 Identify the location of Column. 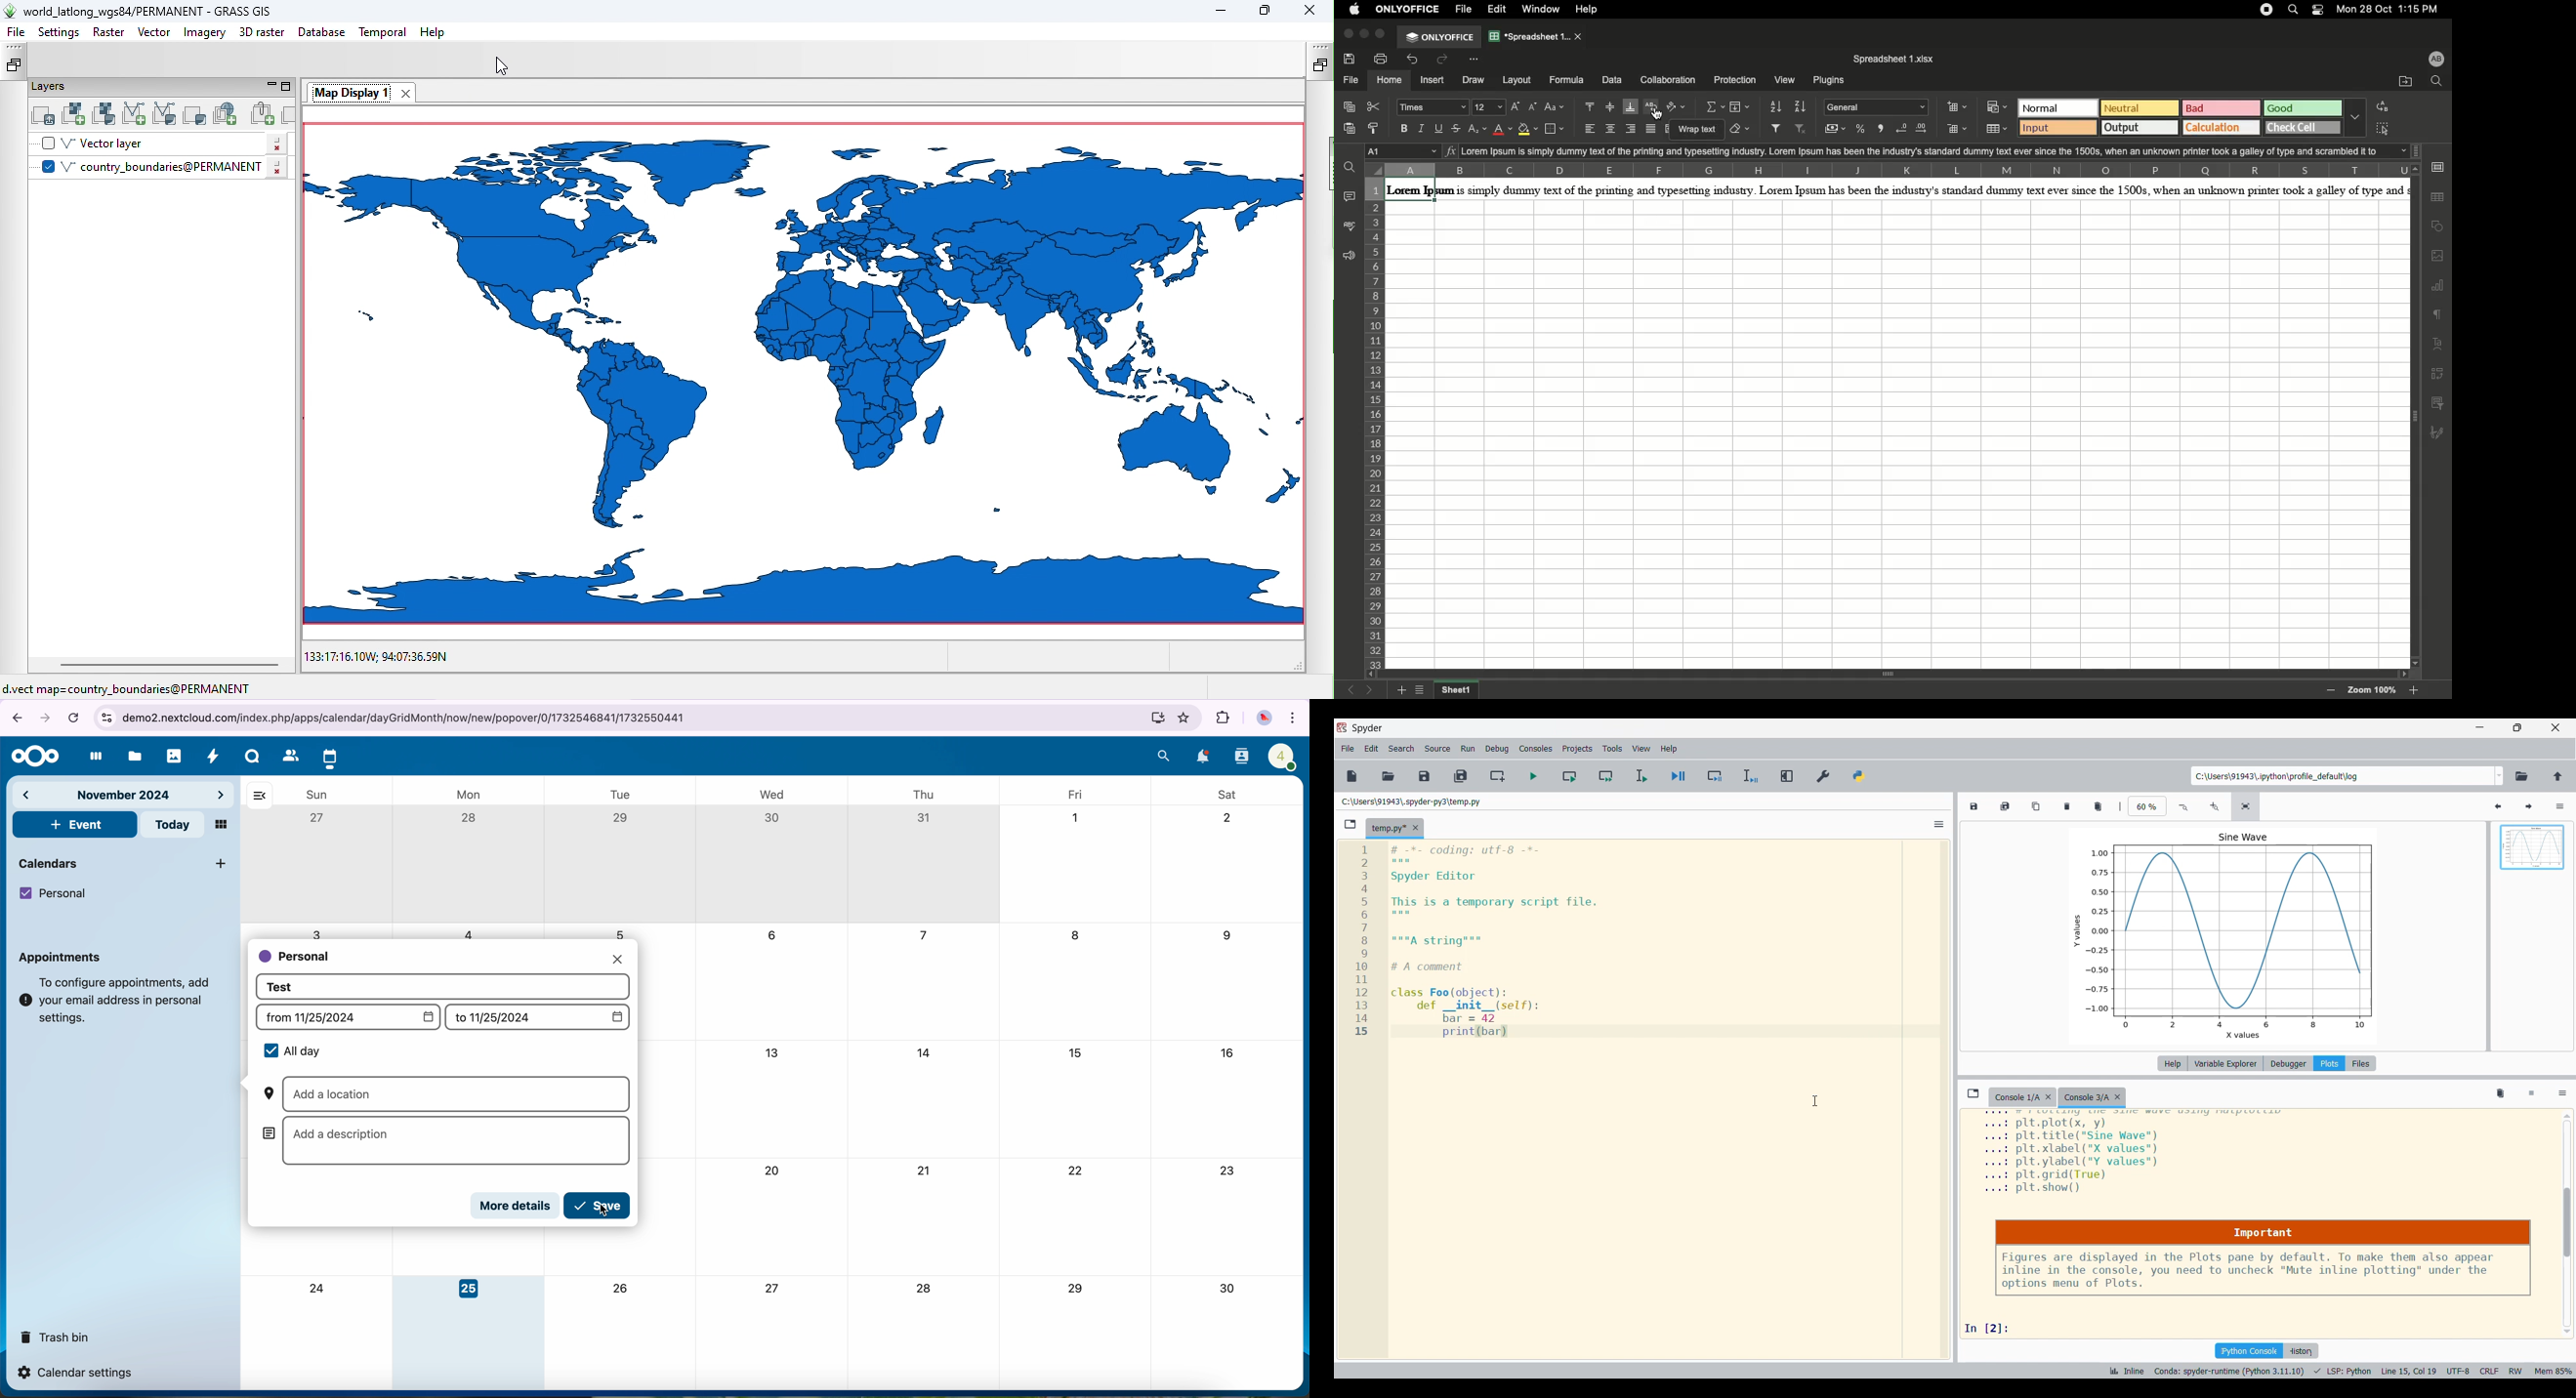
(1885, 170).